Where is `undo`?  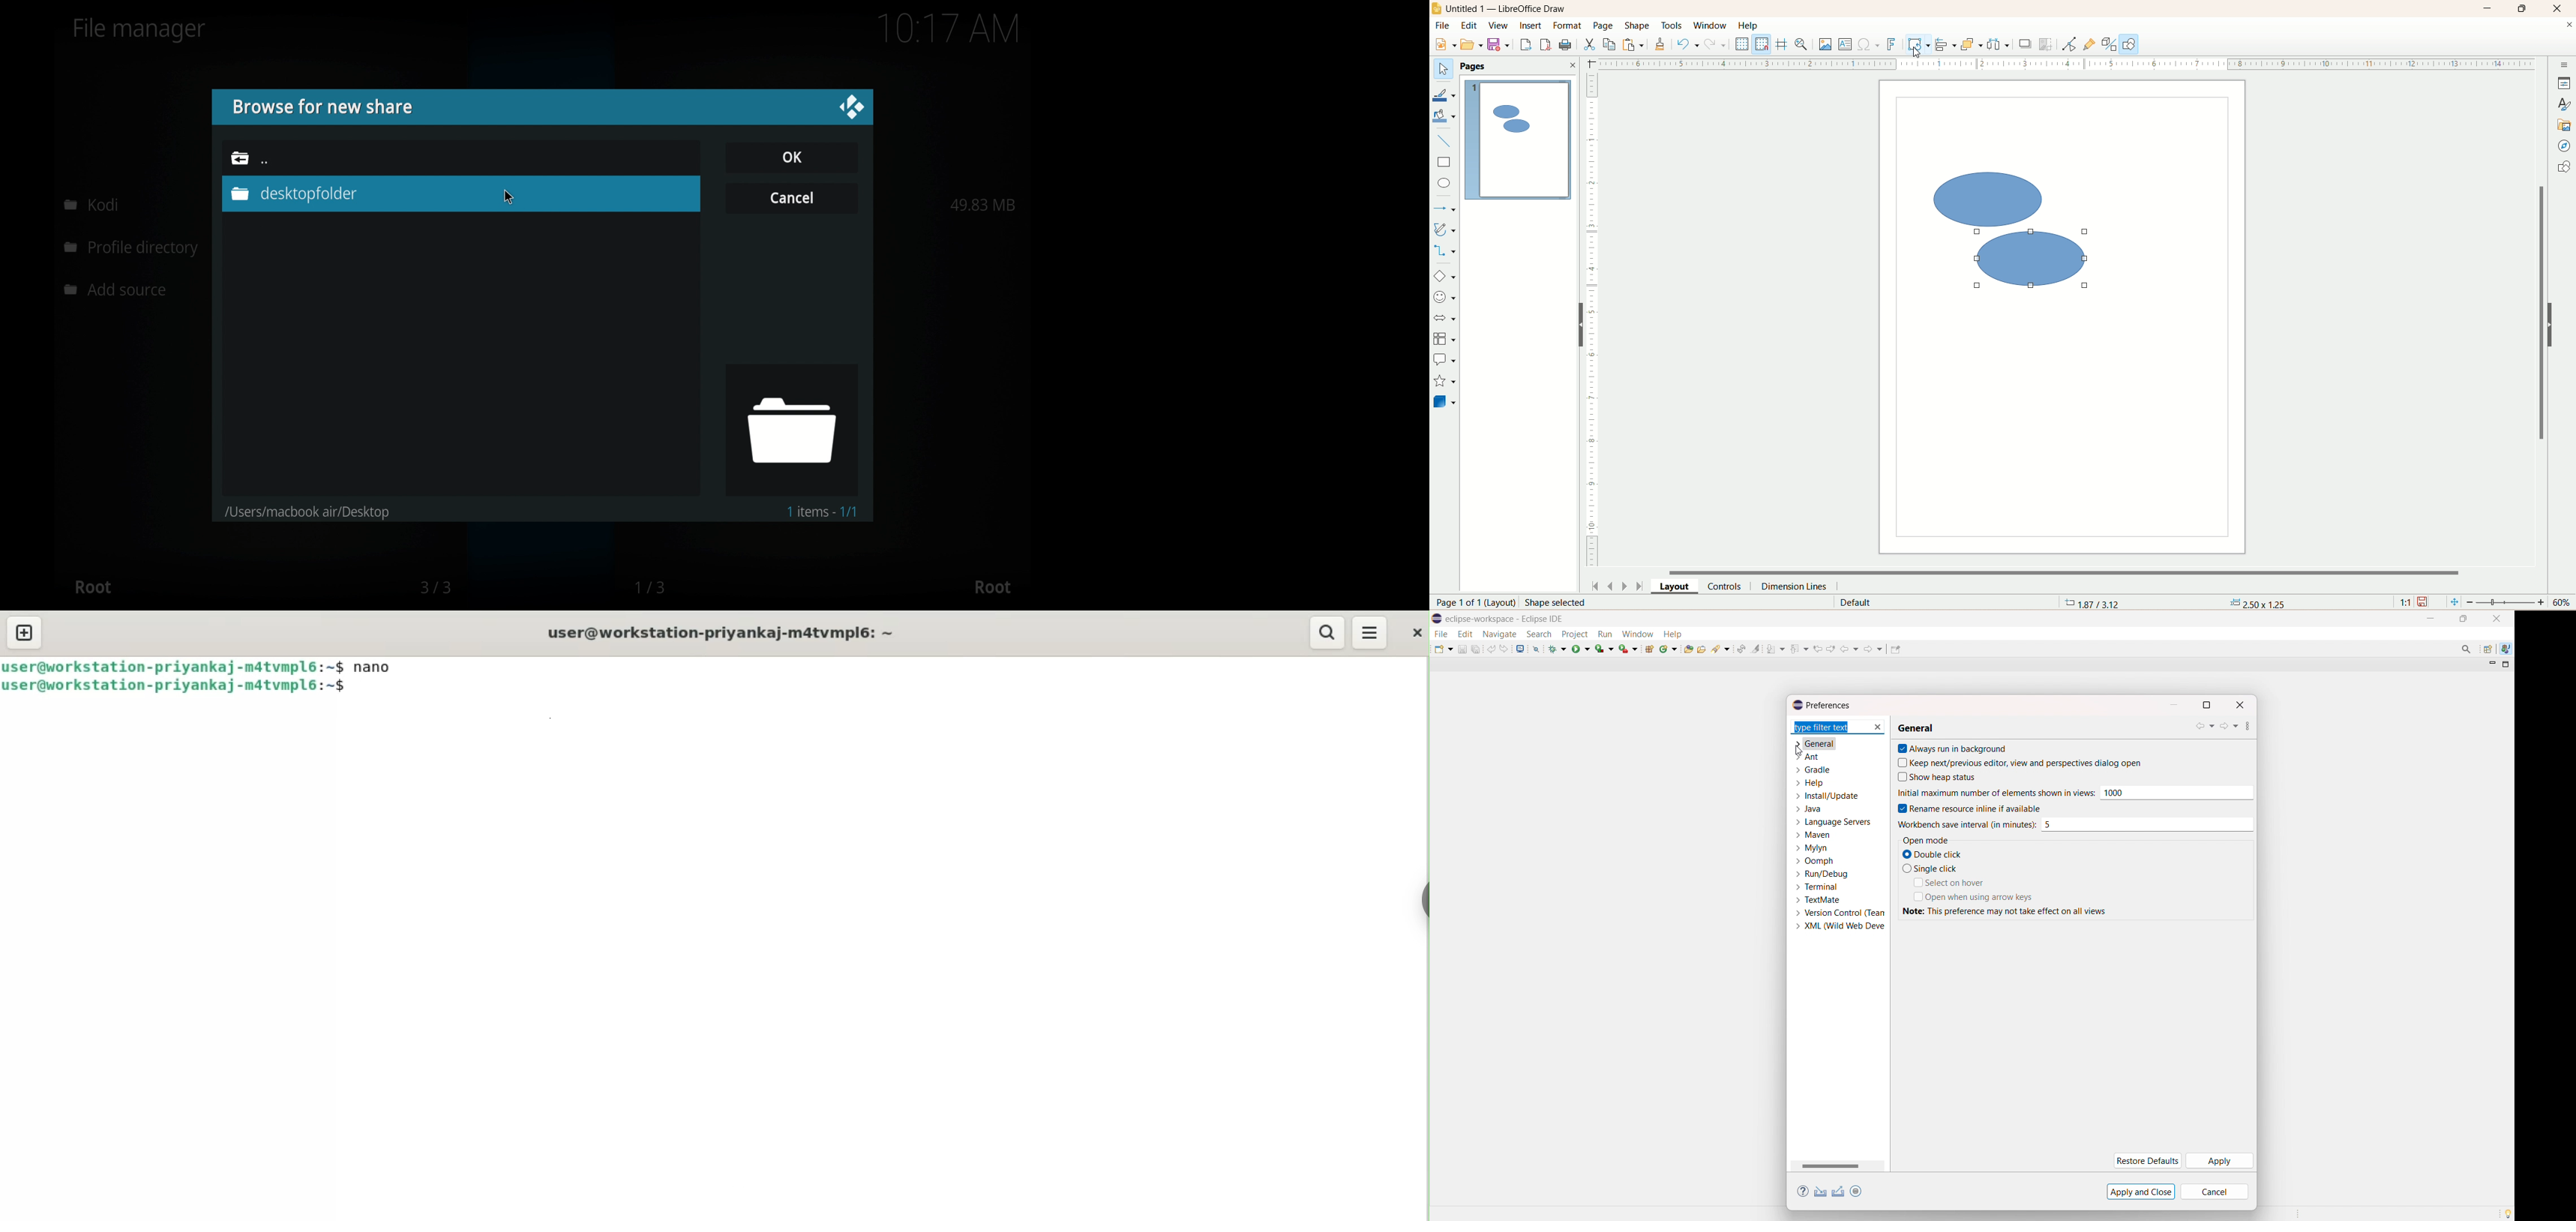
undo is located at coordinates (1492, 649).